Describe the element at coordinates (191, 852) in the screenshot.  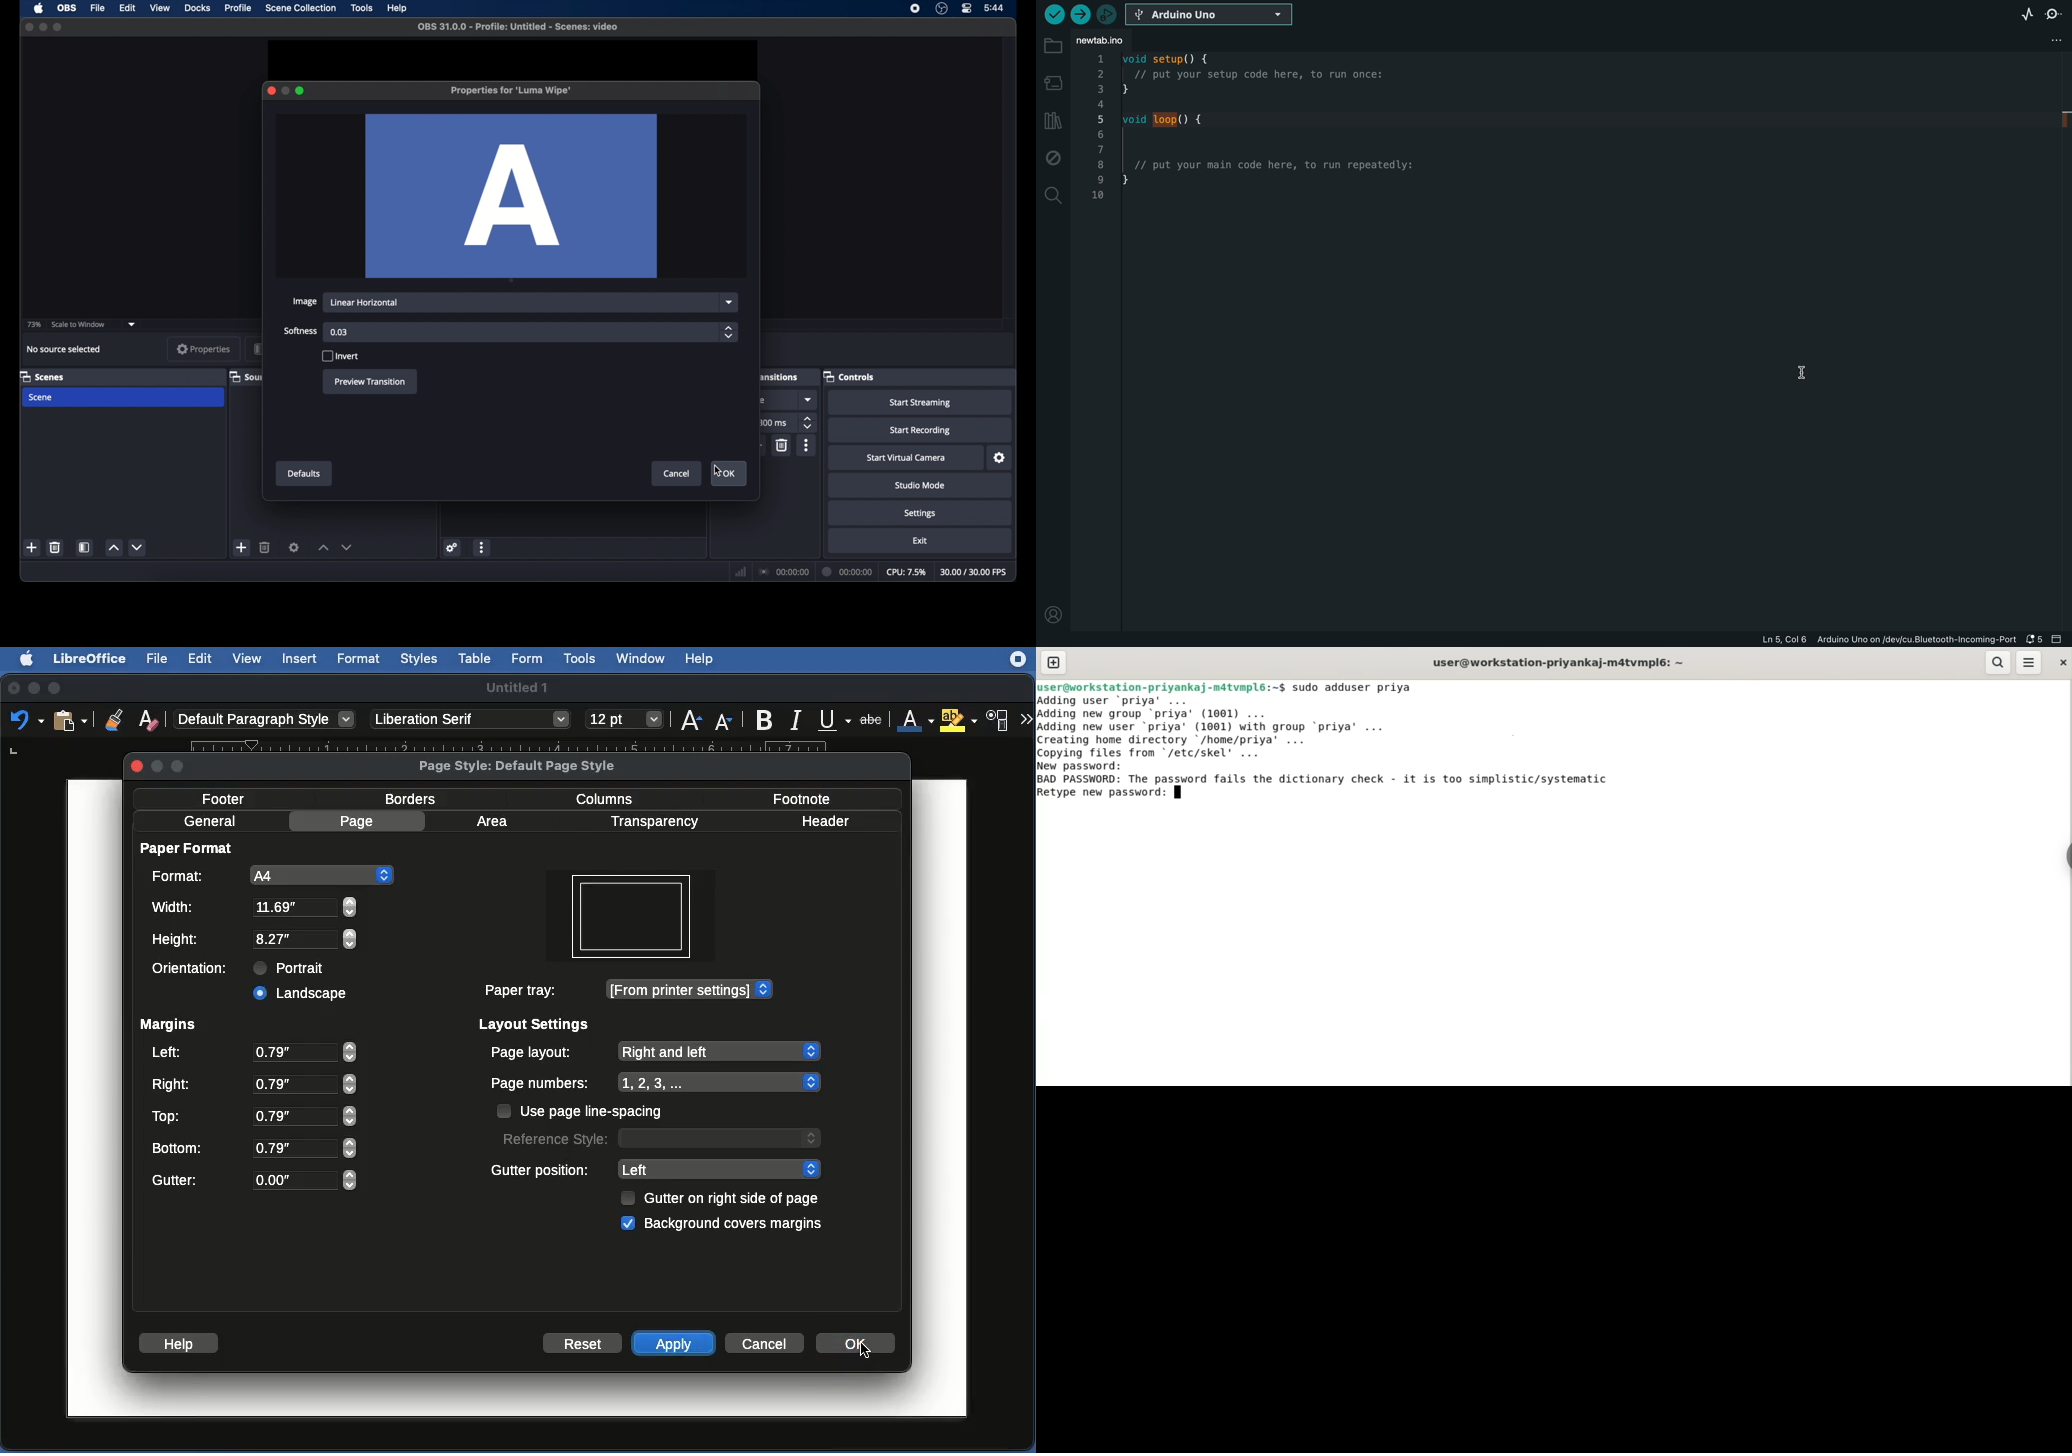
I see `Paper format` at that location.